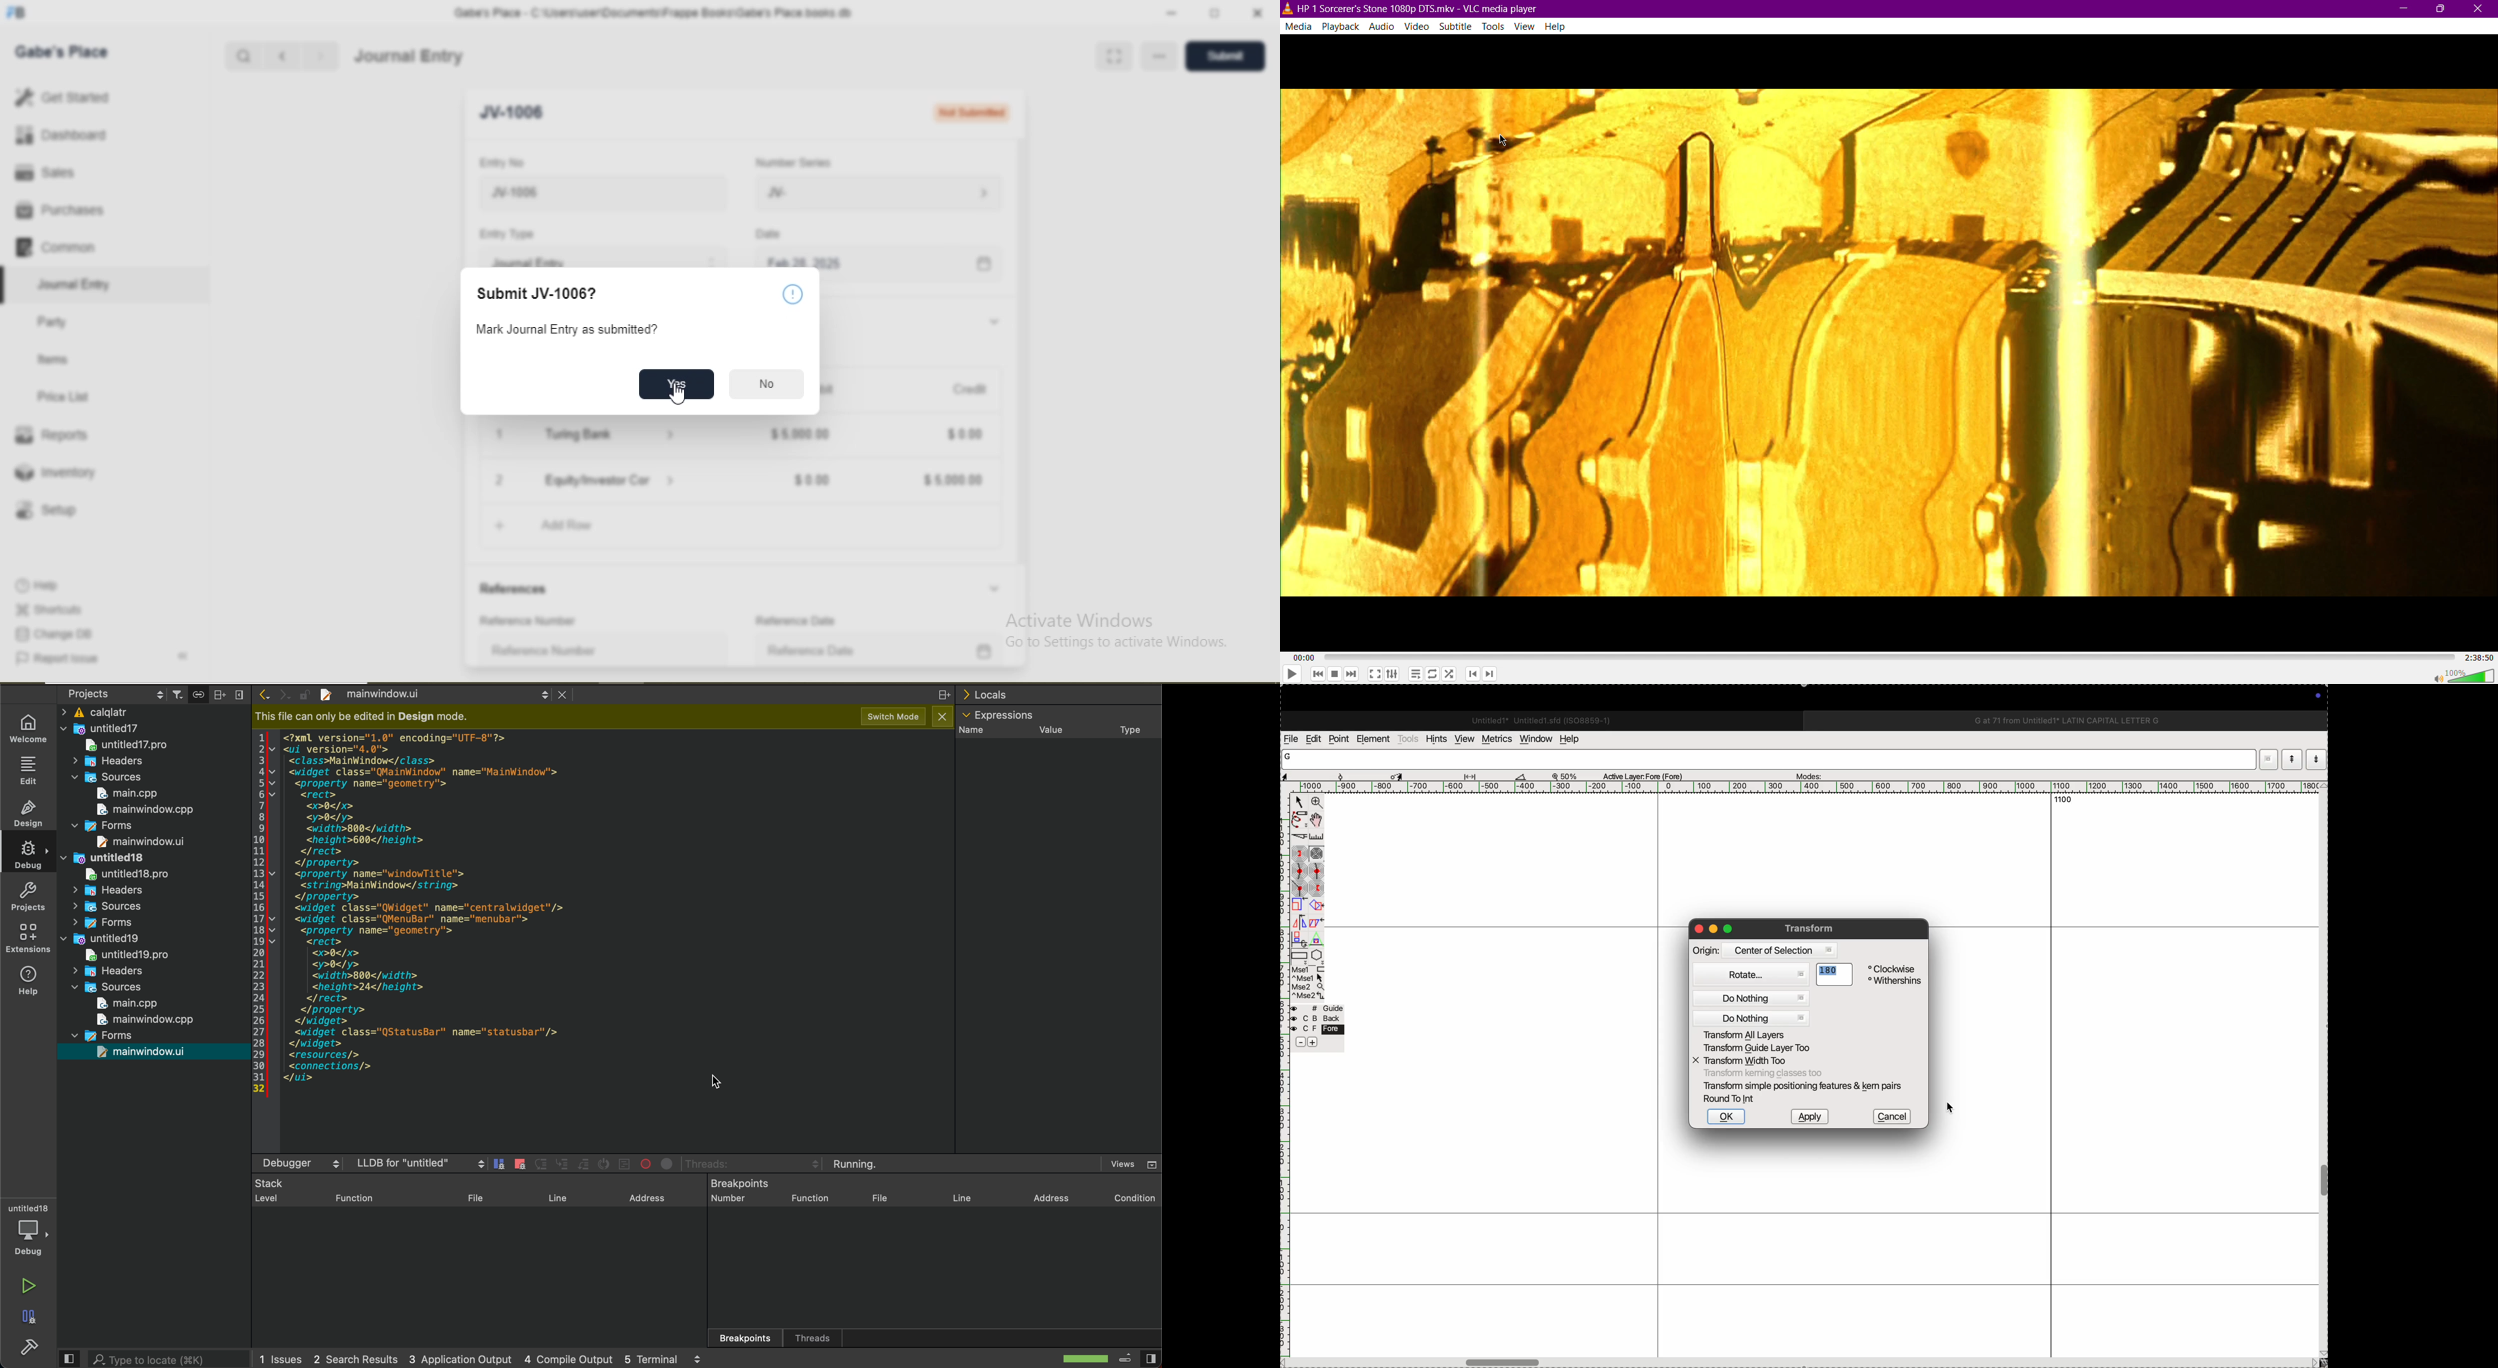 The height and width of the screenshot is (1372, 2520). What do you see at coordinates (1298, 24) in the screenshot?
I see `Media` at bounding box center [1298, 24].